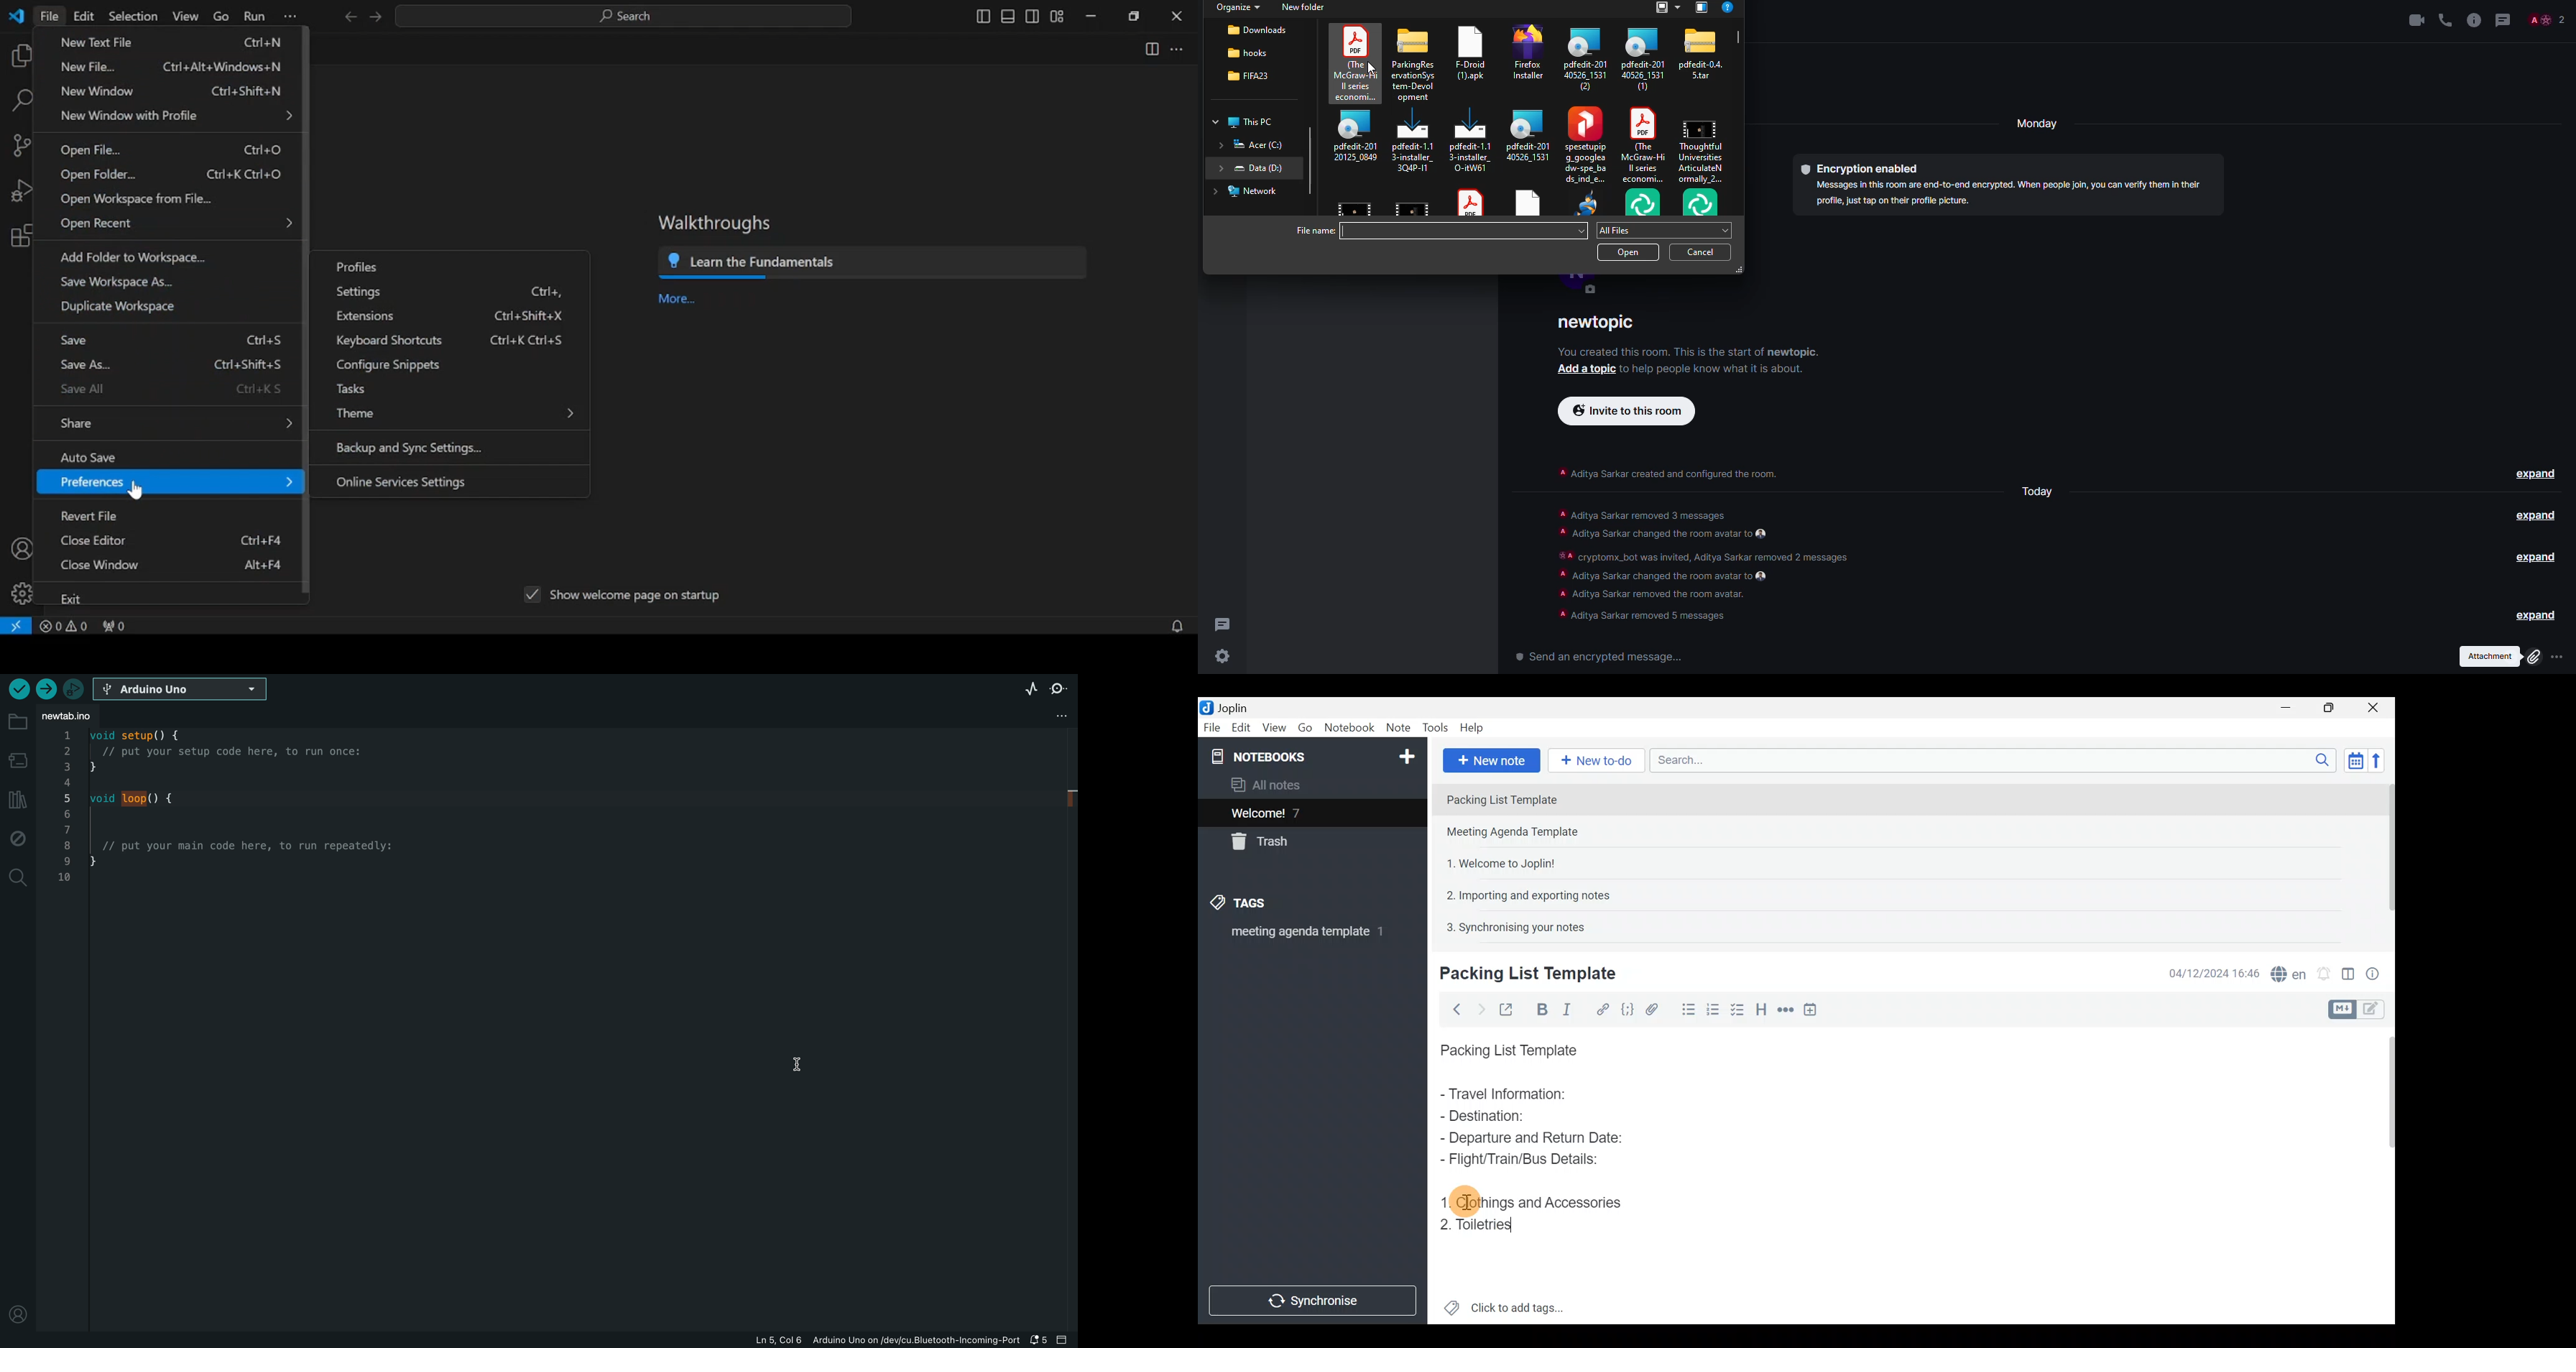 The height and width of the screenshot is (1372, 2576). What do you see at coordinates (87, 67) in the screenshot?
I see `new file` at bounding box center [87, 67].